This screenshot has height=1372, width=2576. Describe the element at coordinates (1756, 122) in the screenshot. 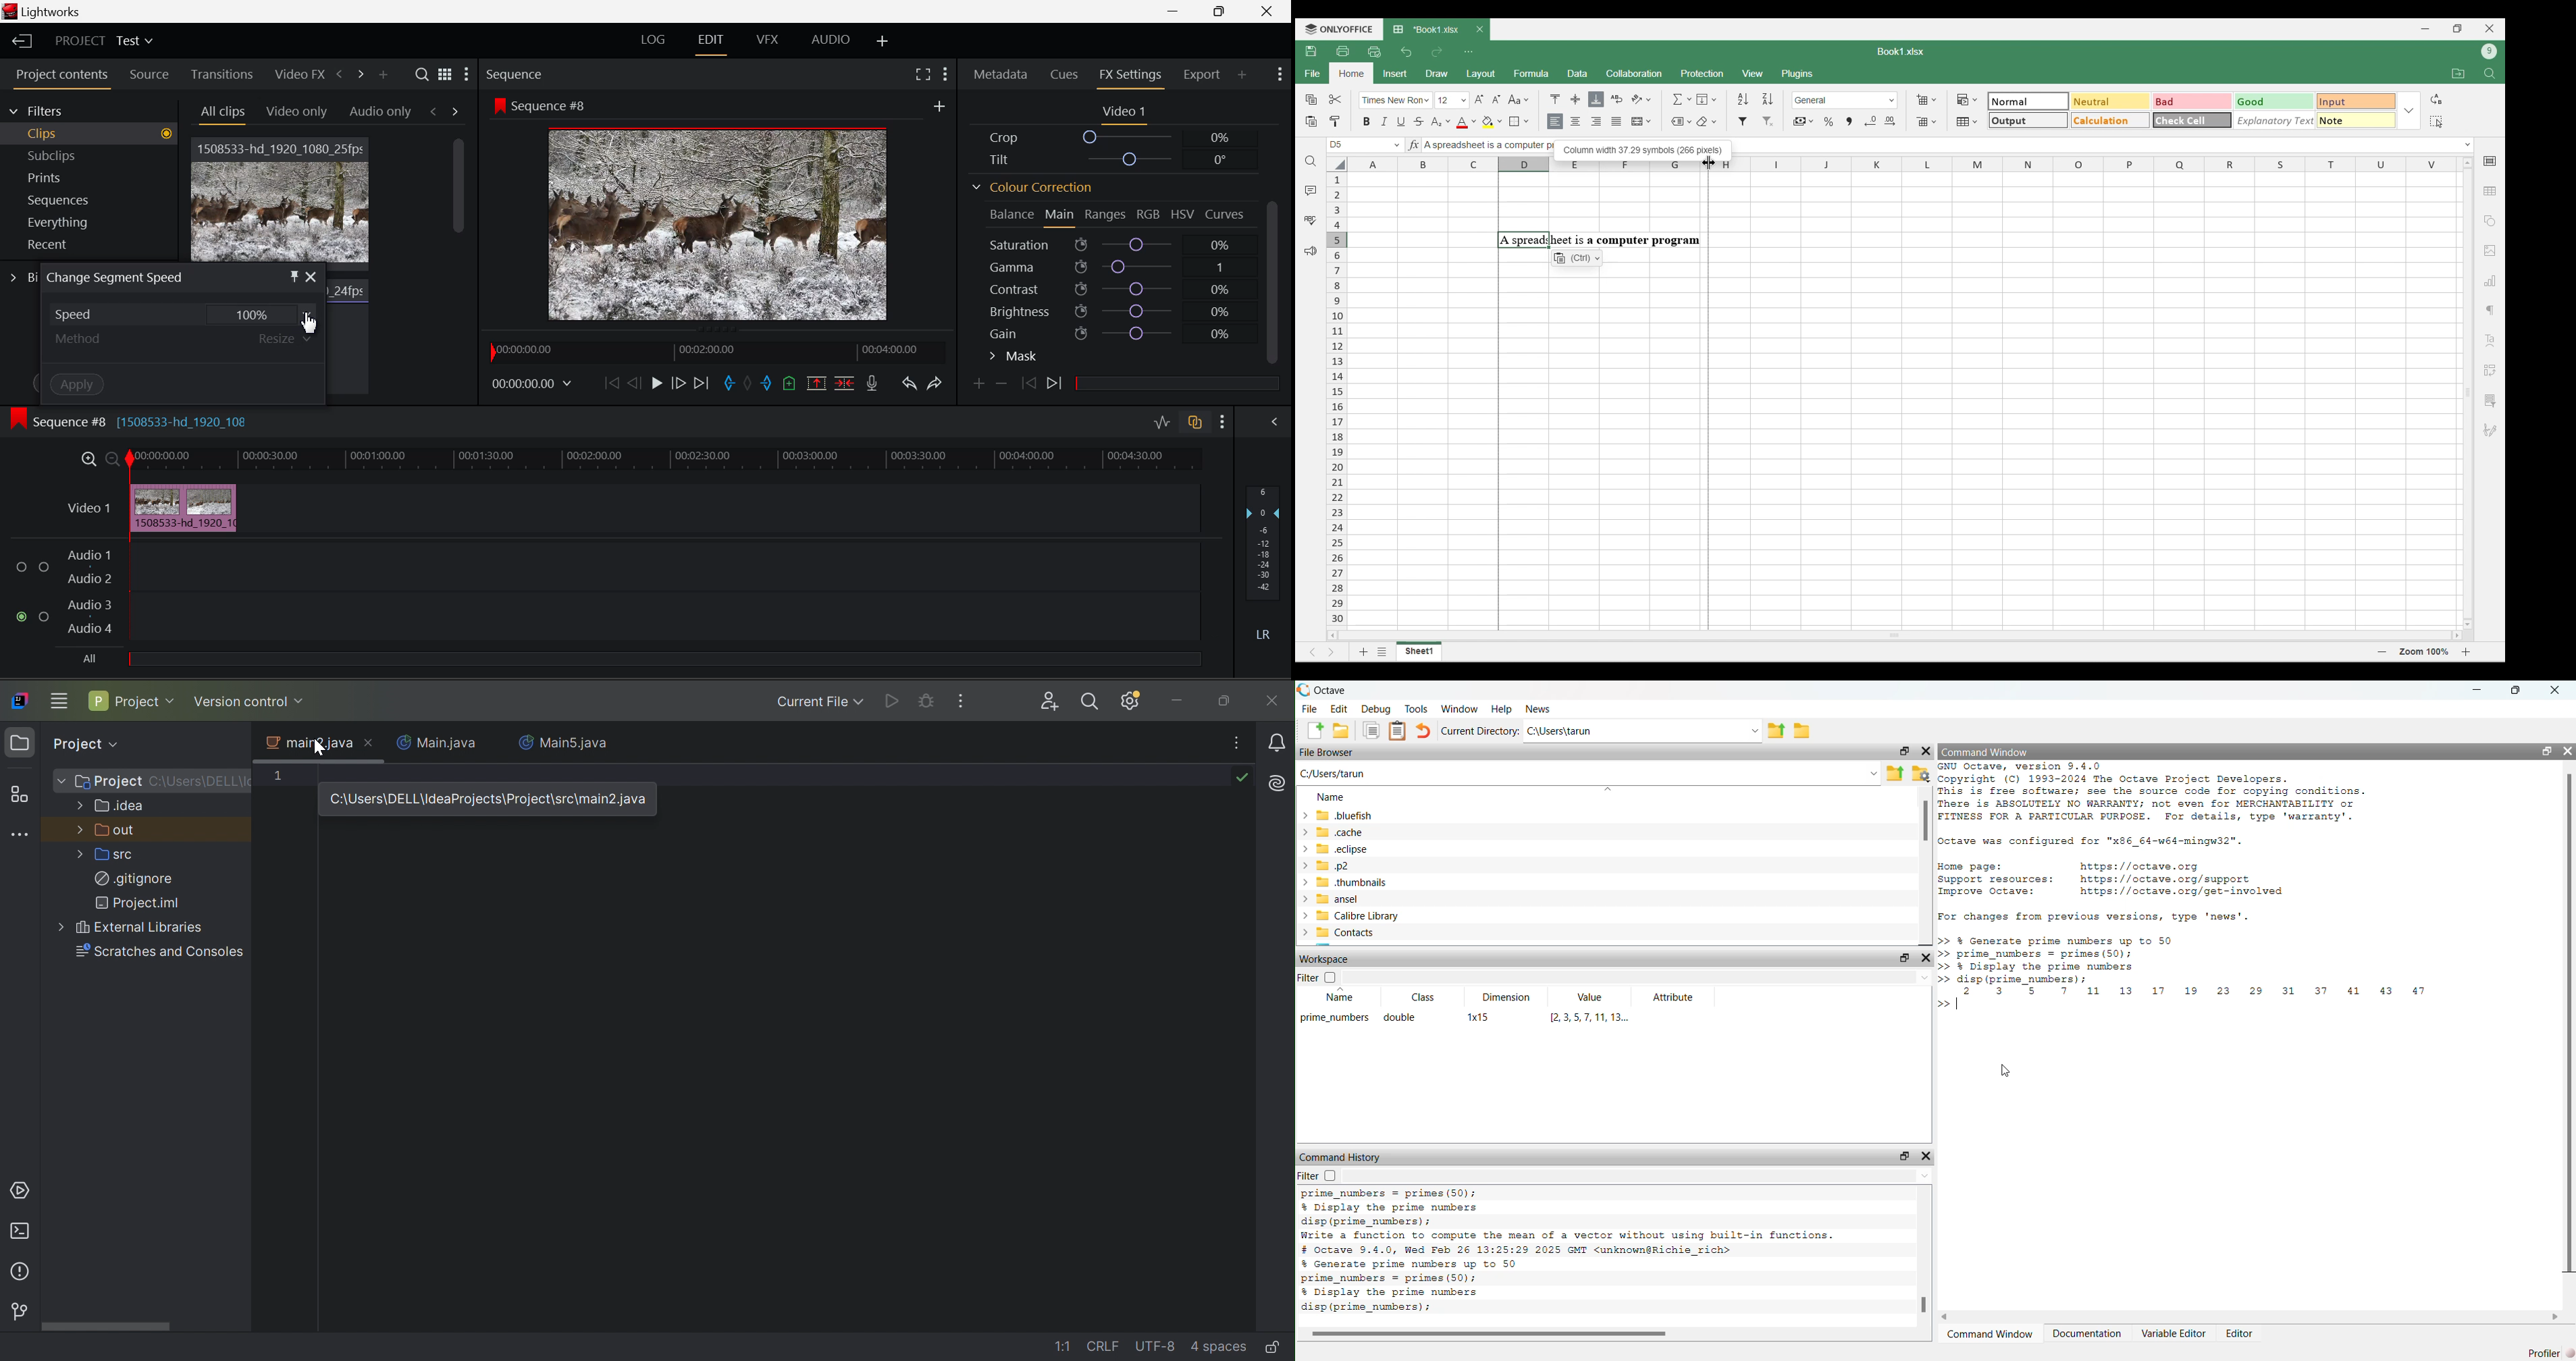

I see `Filter options` at that location.